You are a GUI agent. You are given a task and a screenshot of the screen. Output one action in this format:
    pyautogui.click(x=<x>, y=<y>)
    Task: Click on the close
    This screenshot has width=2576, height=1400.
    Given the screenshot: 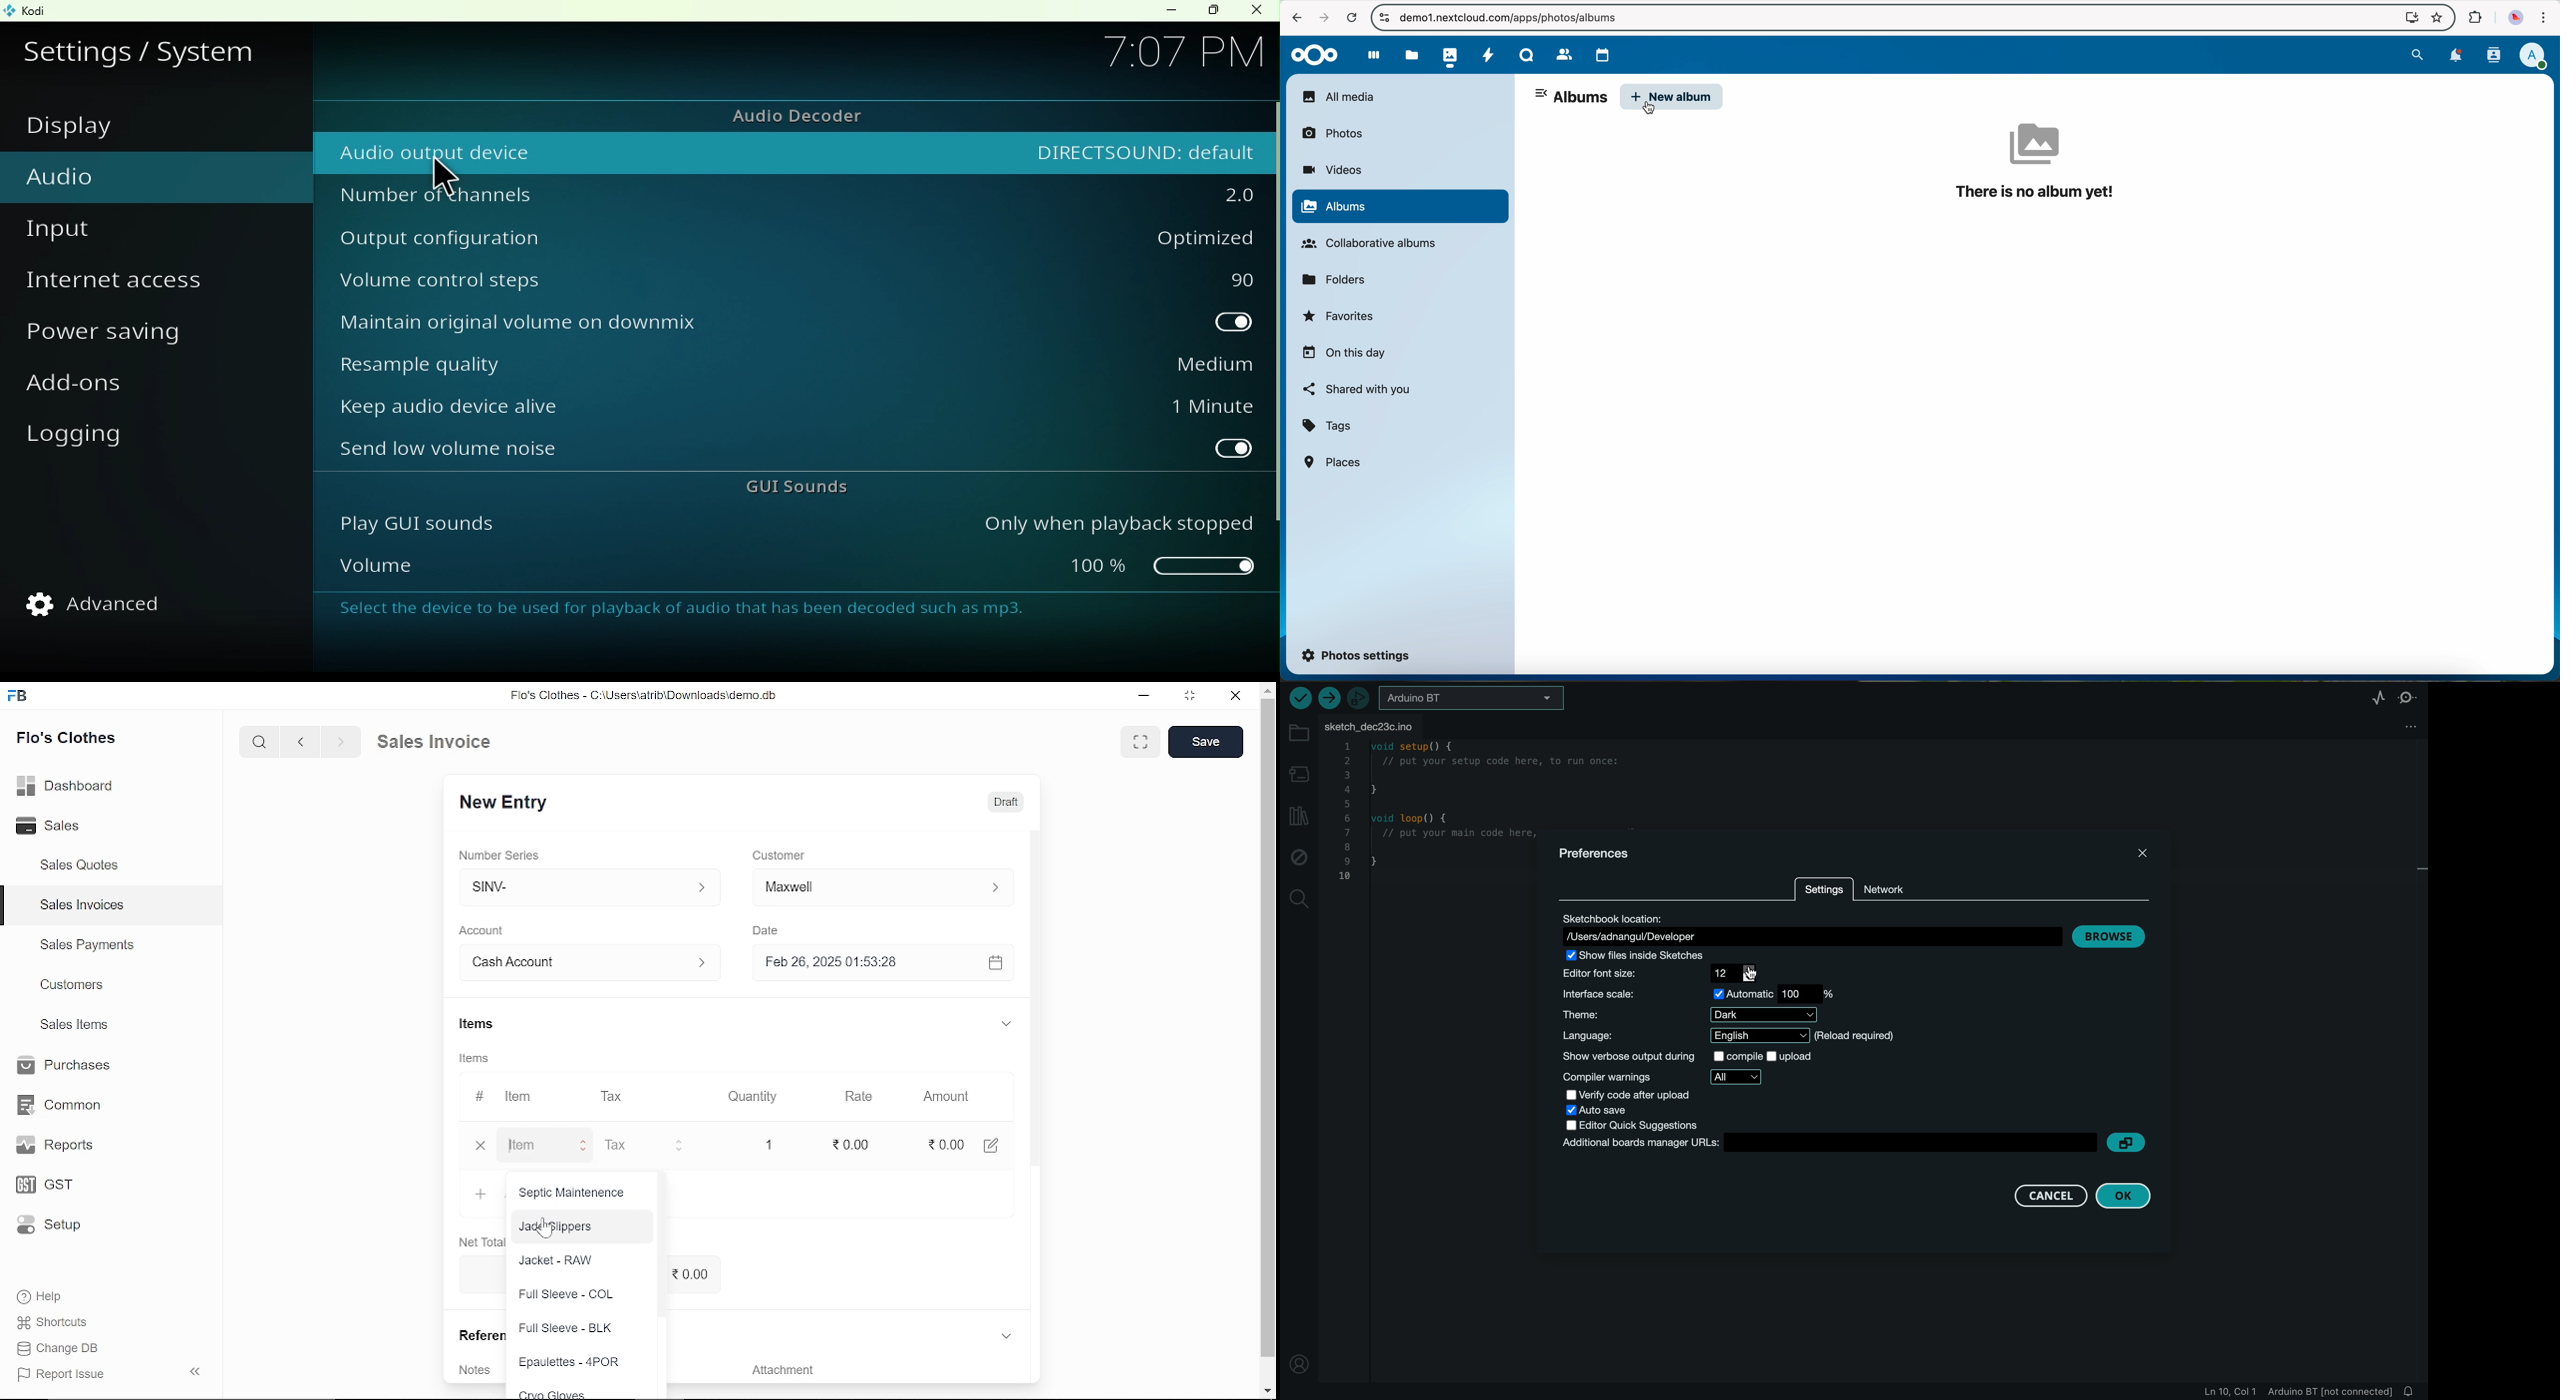 What is the action you would take?
    pyautogui.click(x=1234, y=695)
    